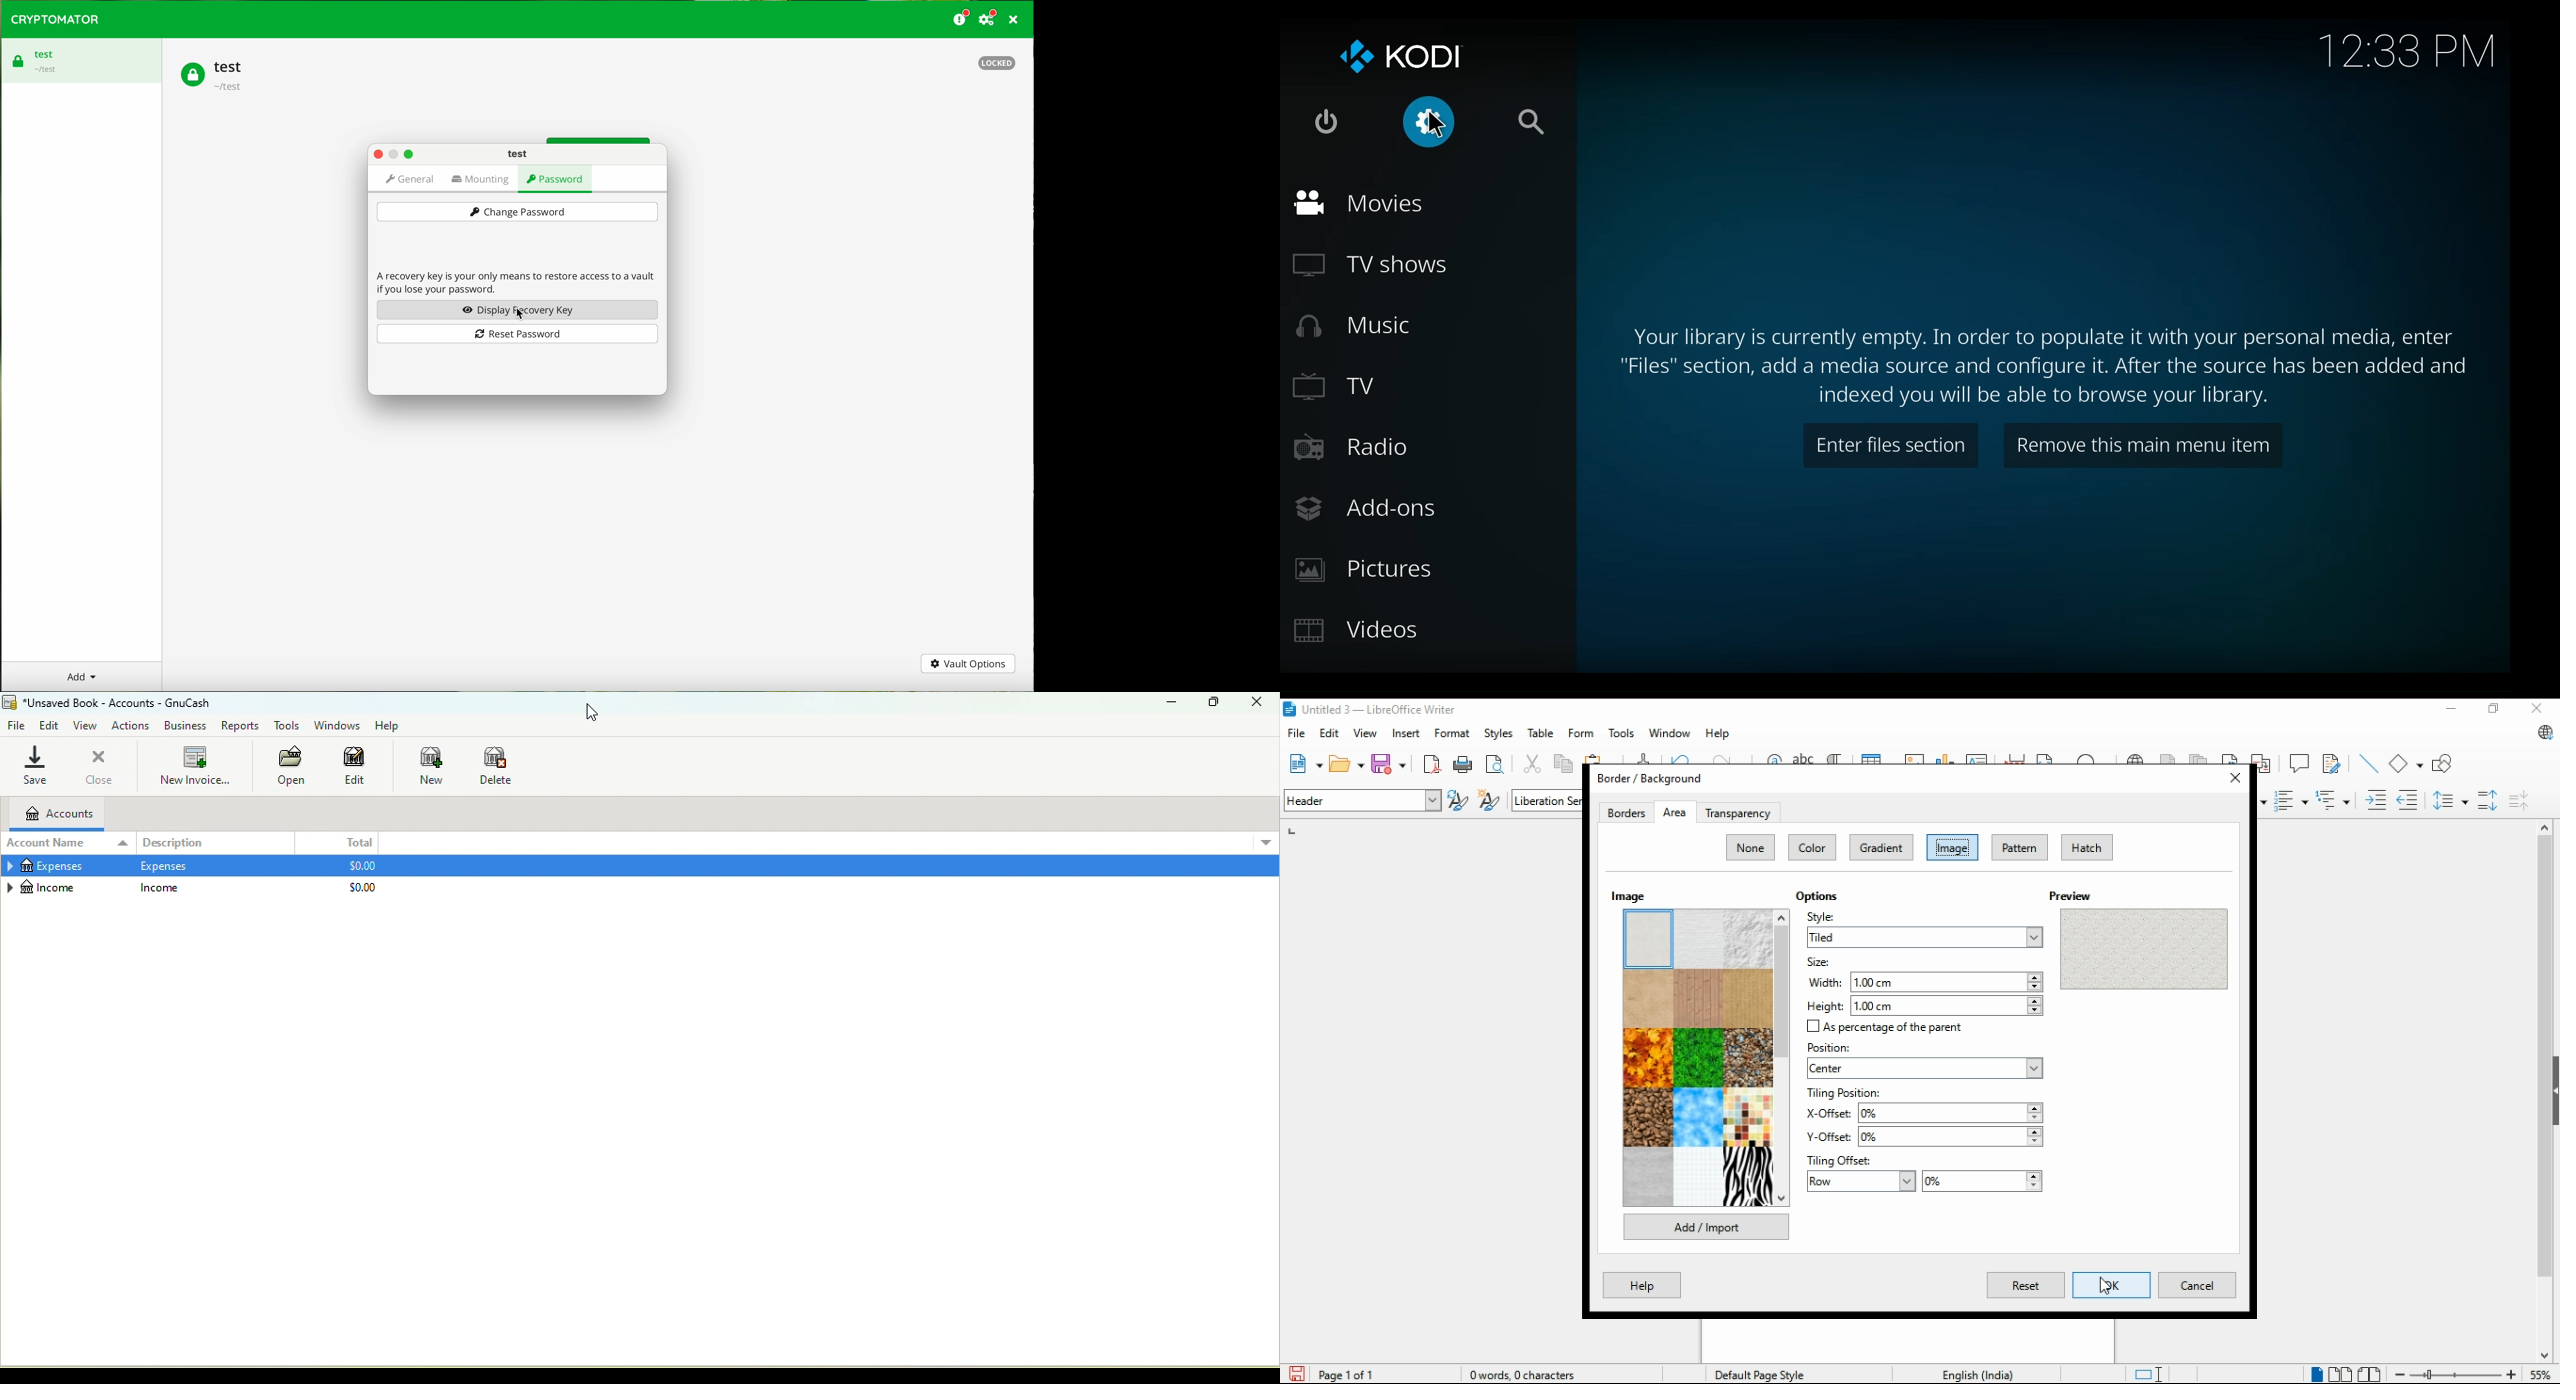  I want to click on increase indent, so click(2377, 800).